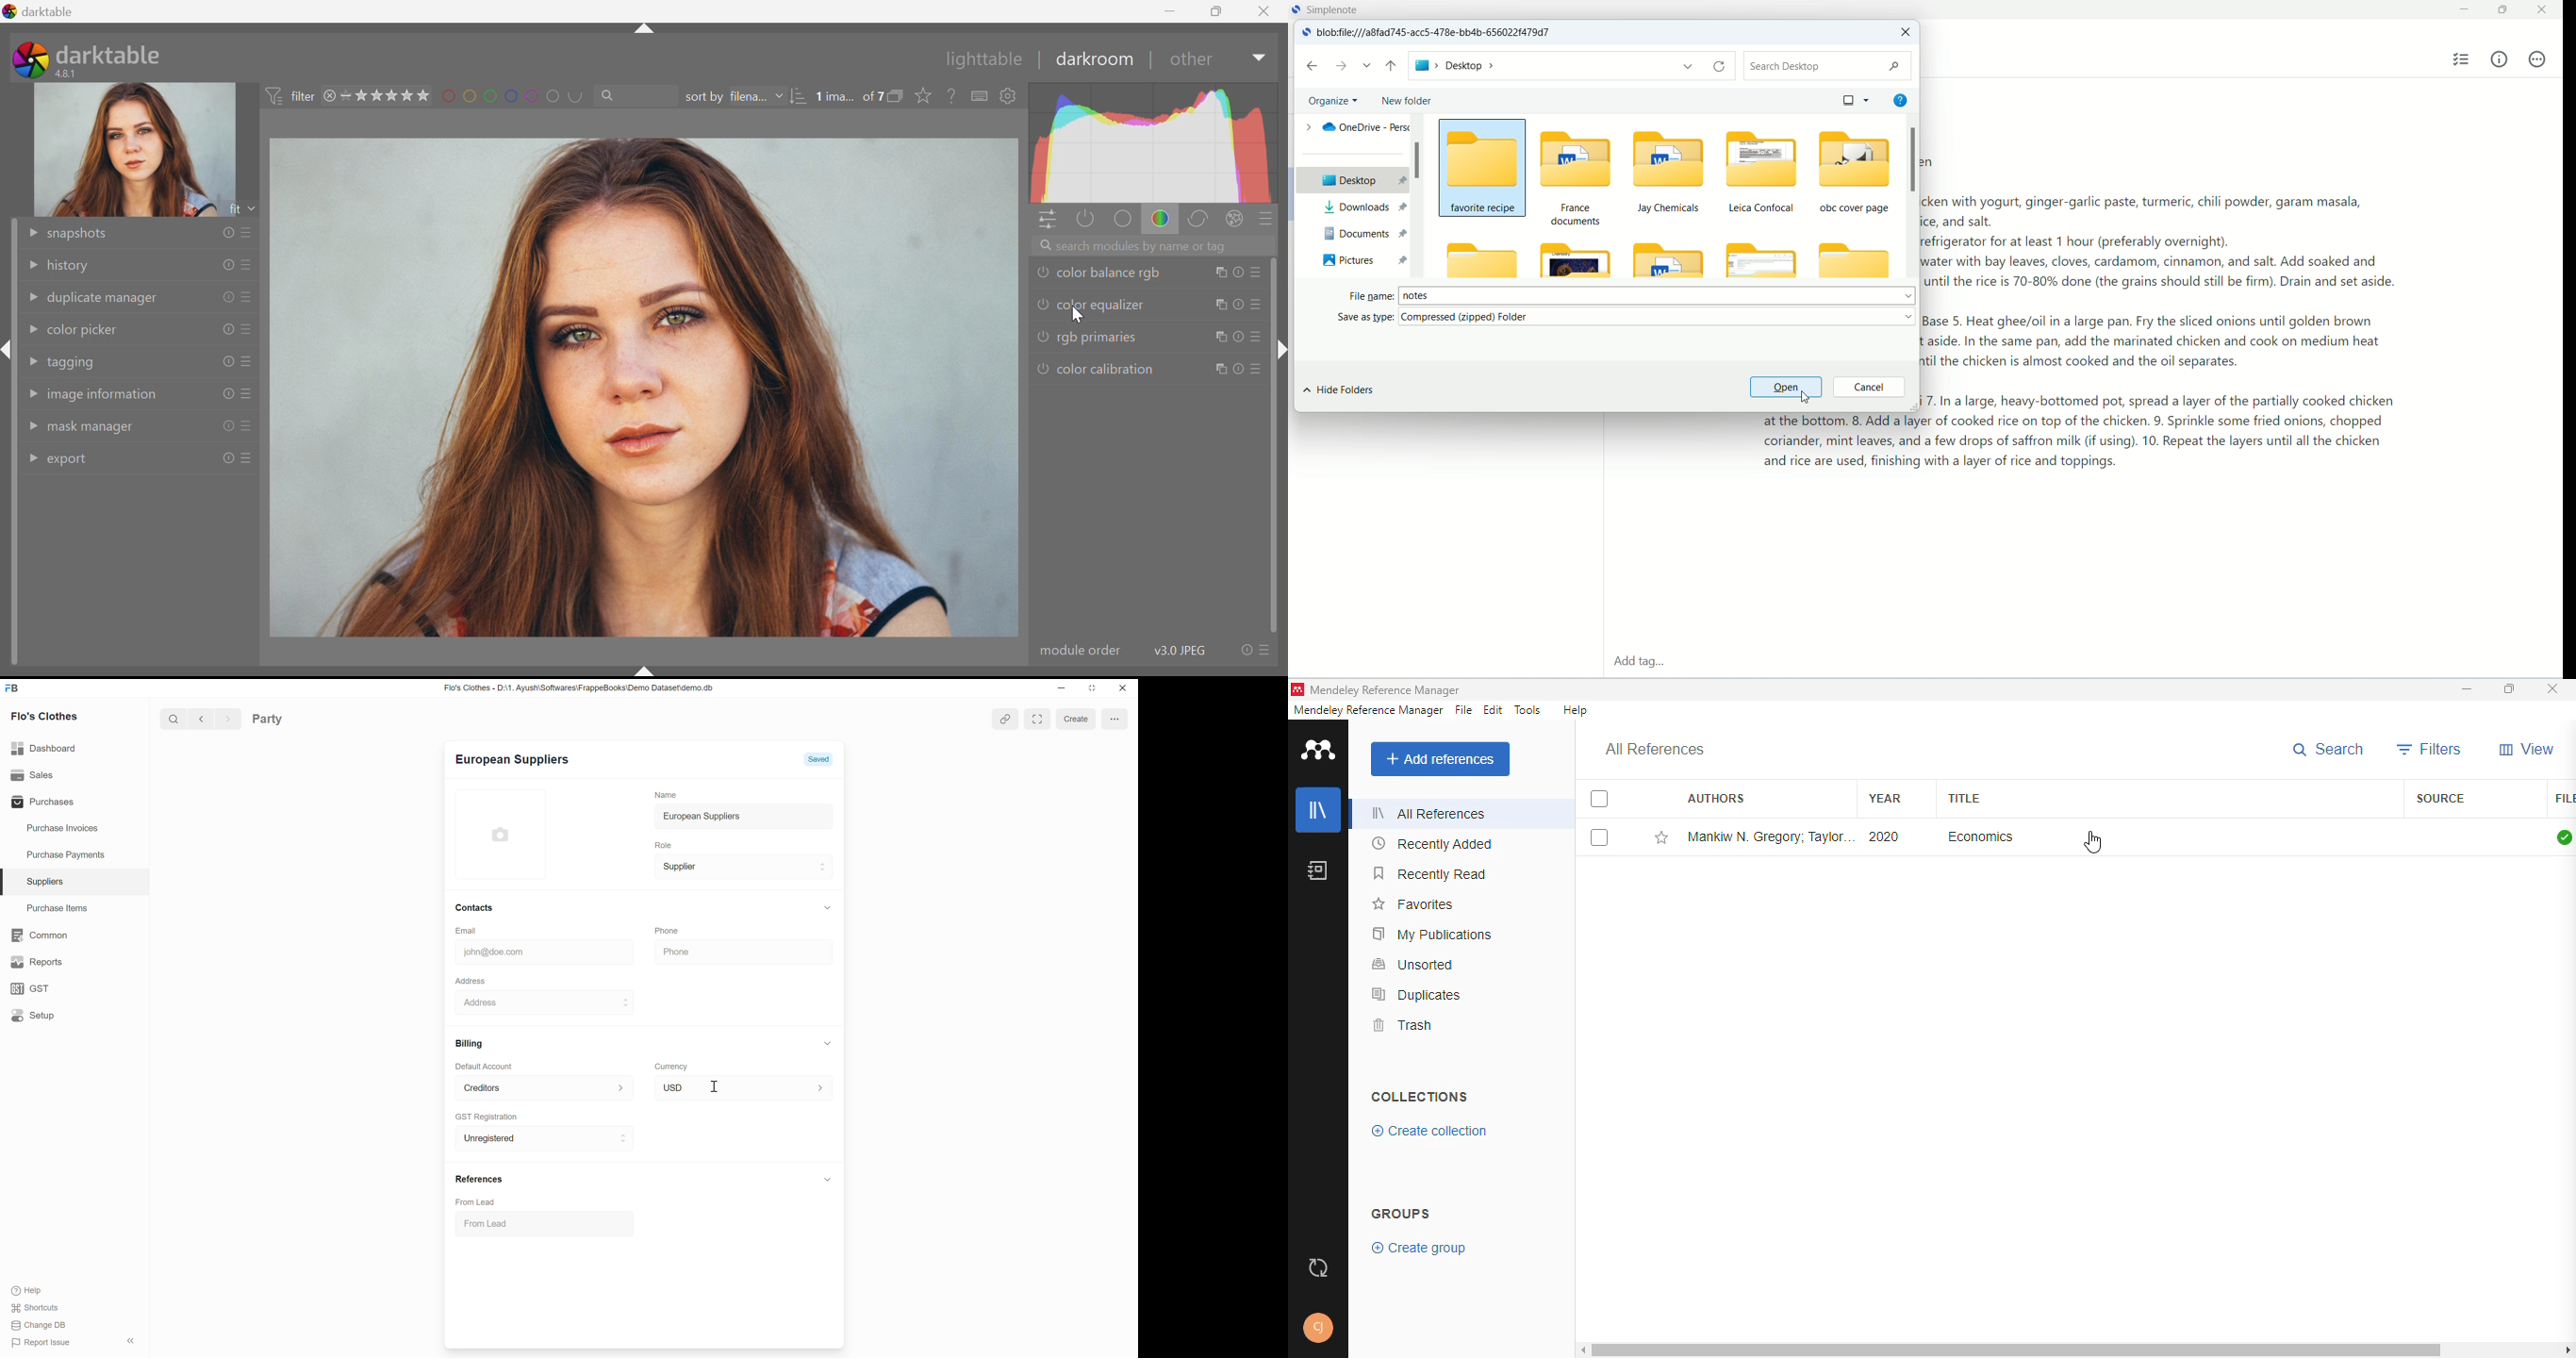 The height and width of the screenshot is (1372, 2576). What do you see at coordinates (34, 1309) in the screenshot?
I see `Shortcuts` at bounding box center [34, 1309].